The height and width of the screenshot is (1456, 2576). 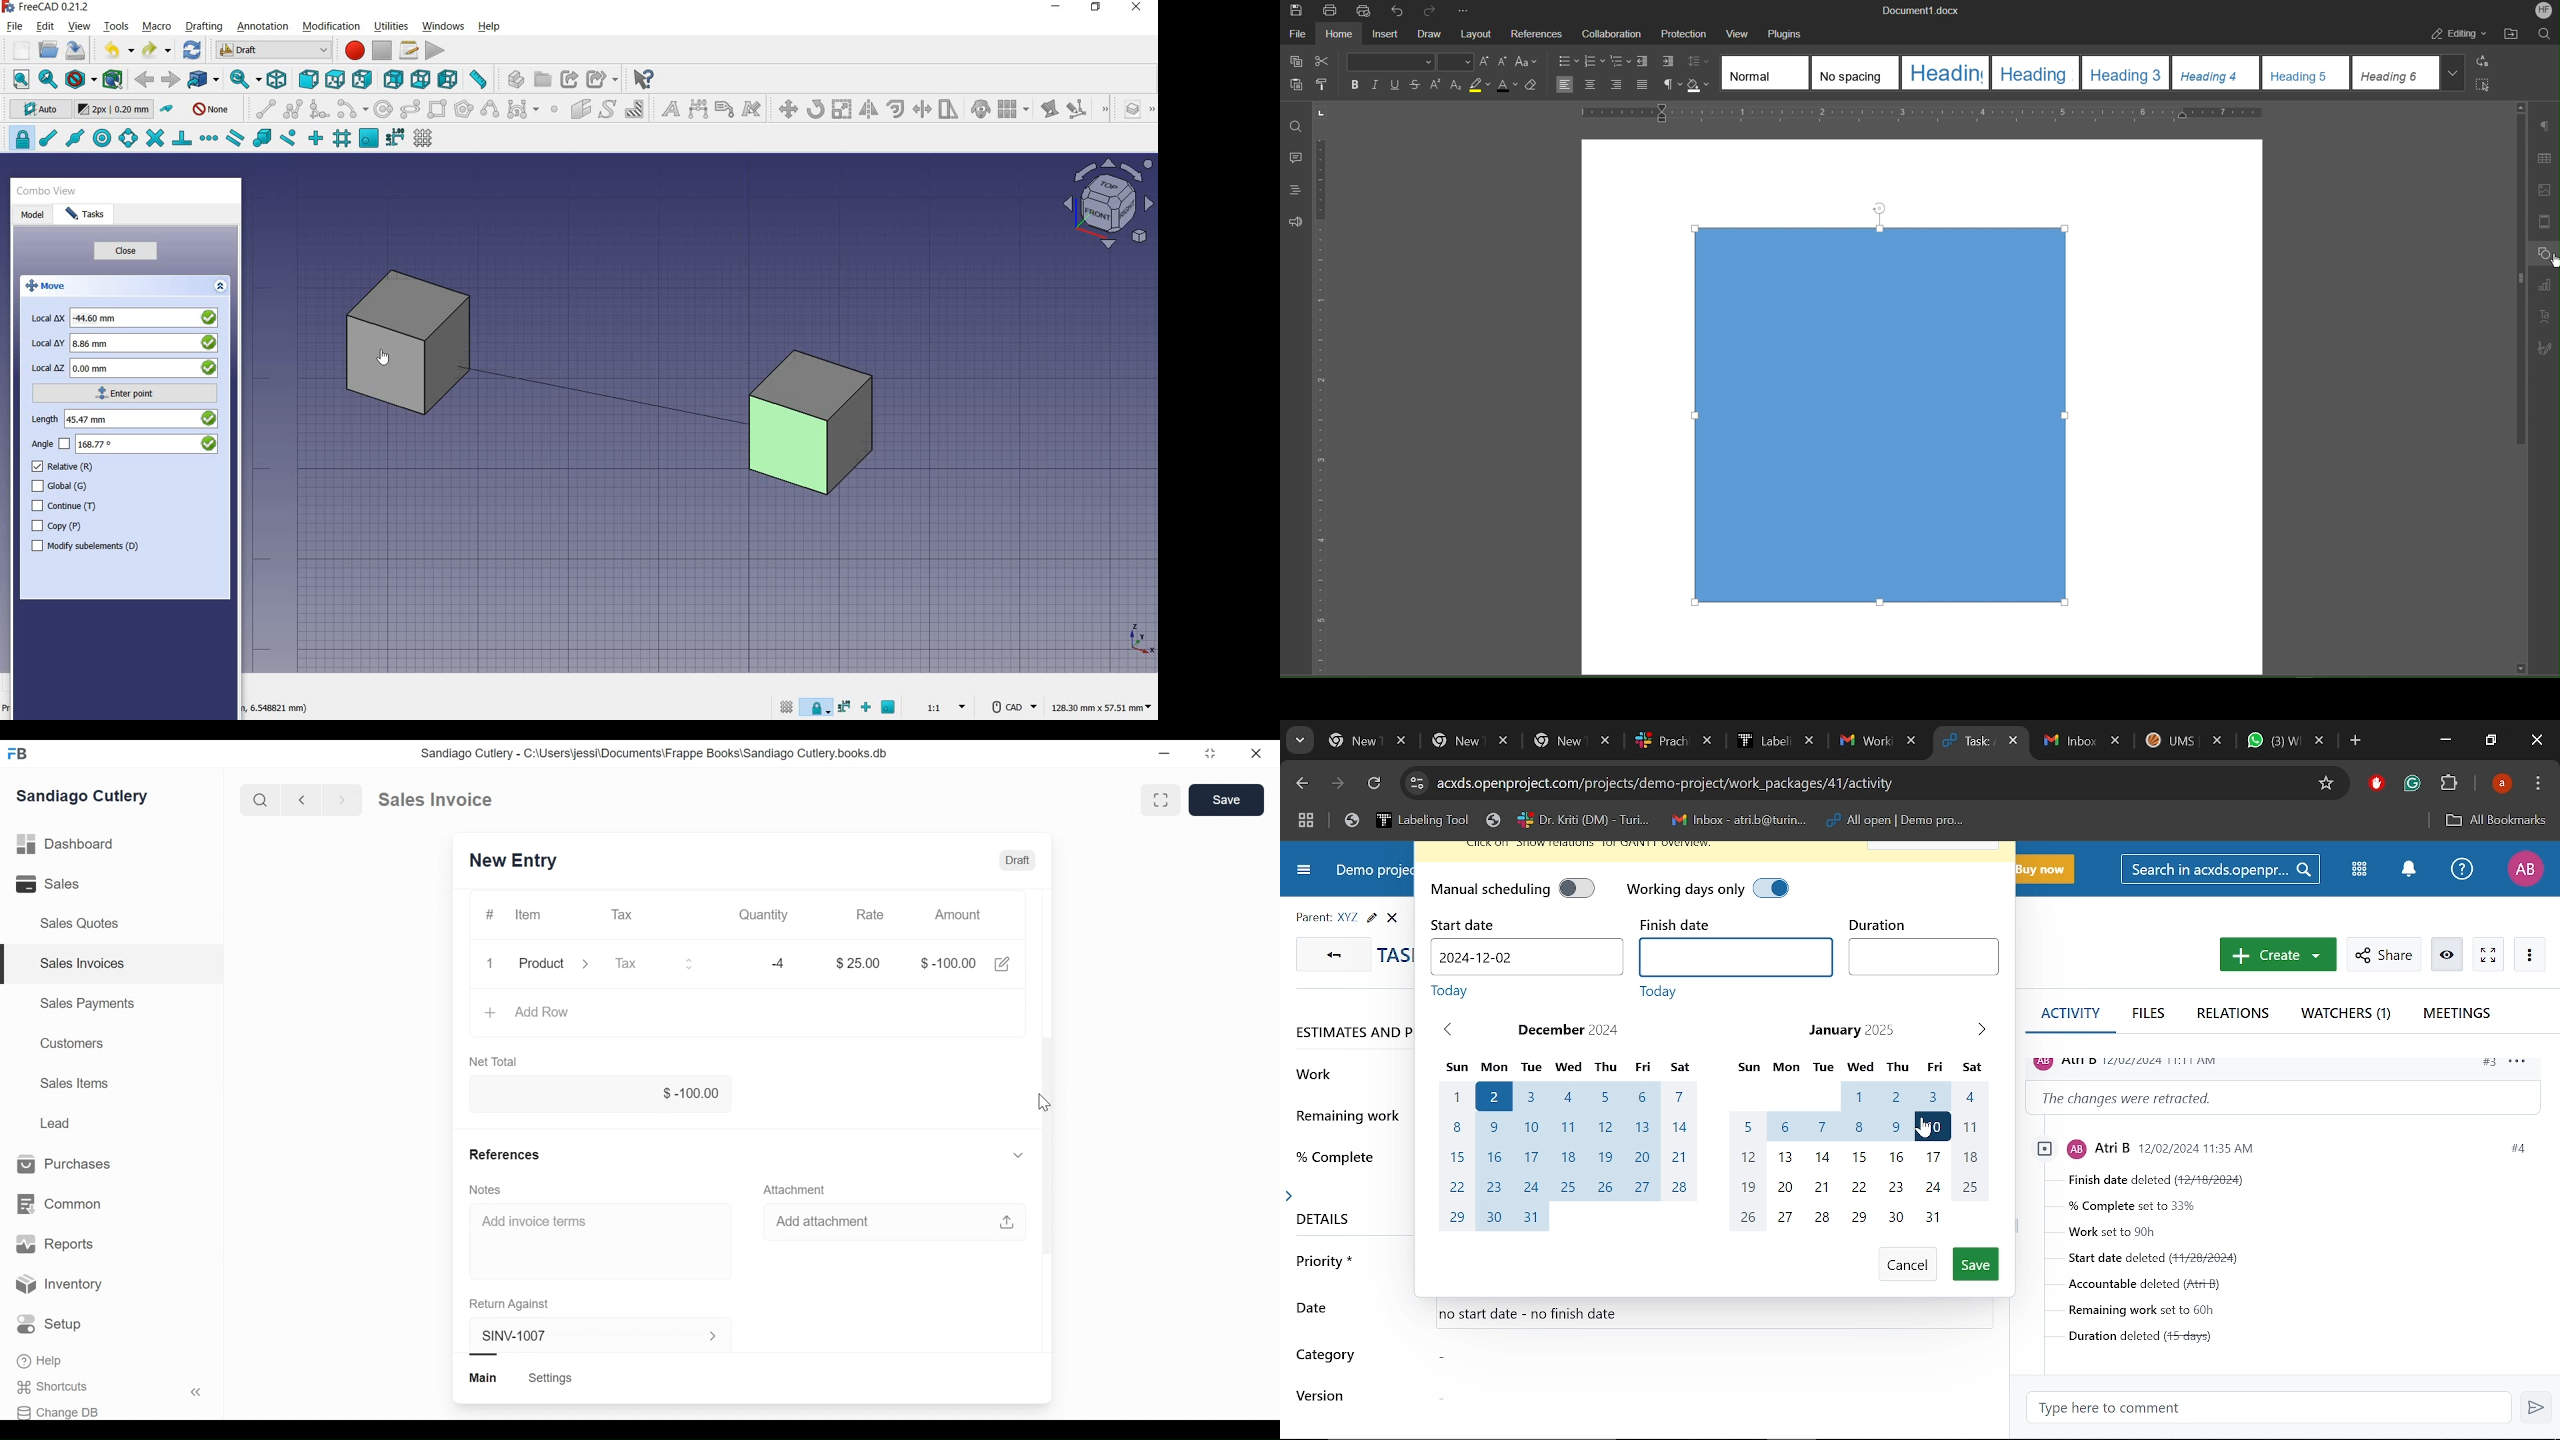 What do you see at coordinates (16, 26) in the screenshot?
I see `file` at bounding box center [16, 26].